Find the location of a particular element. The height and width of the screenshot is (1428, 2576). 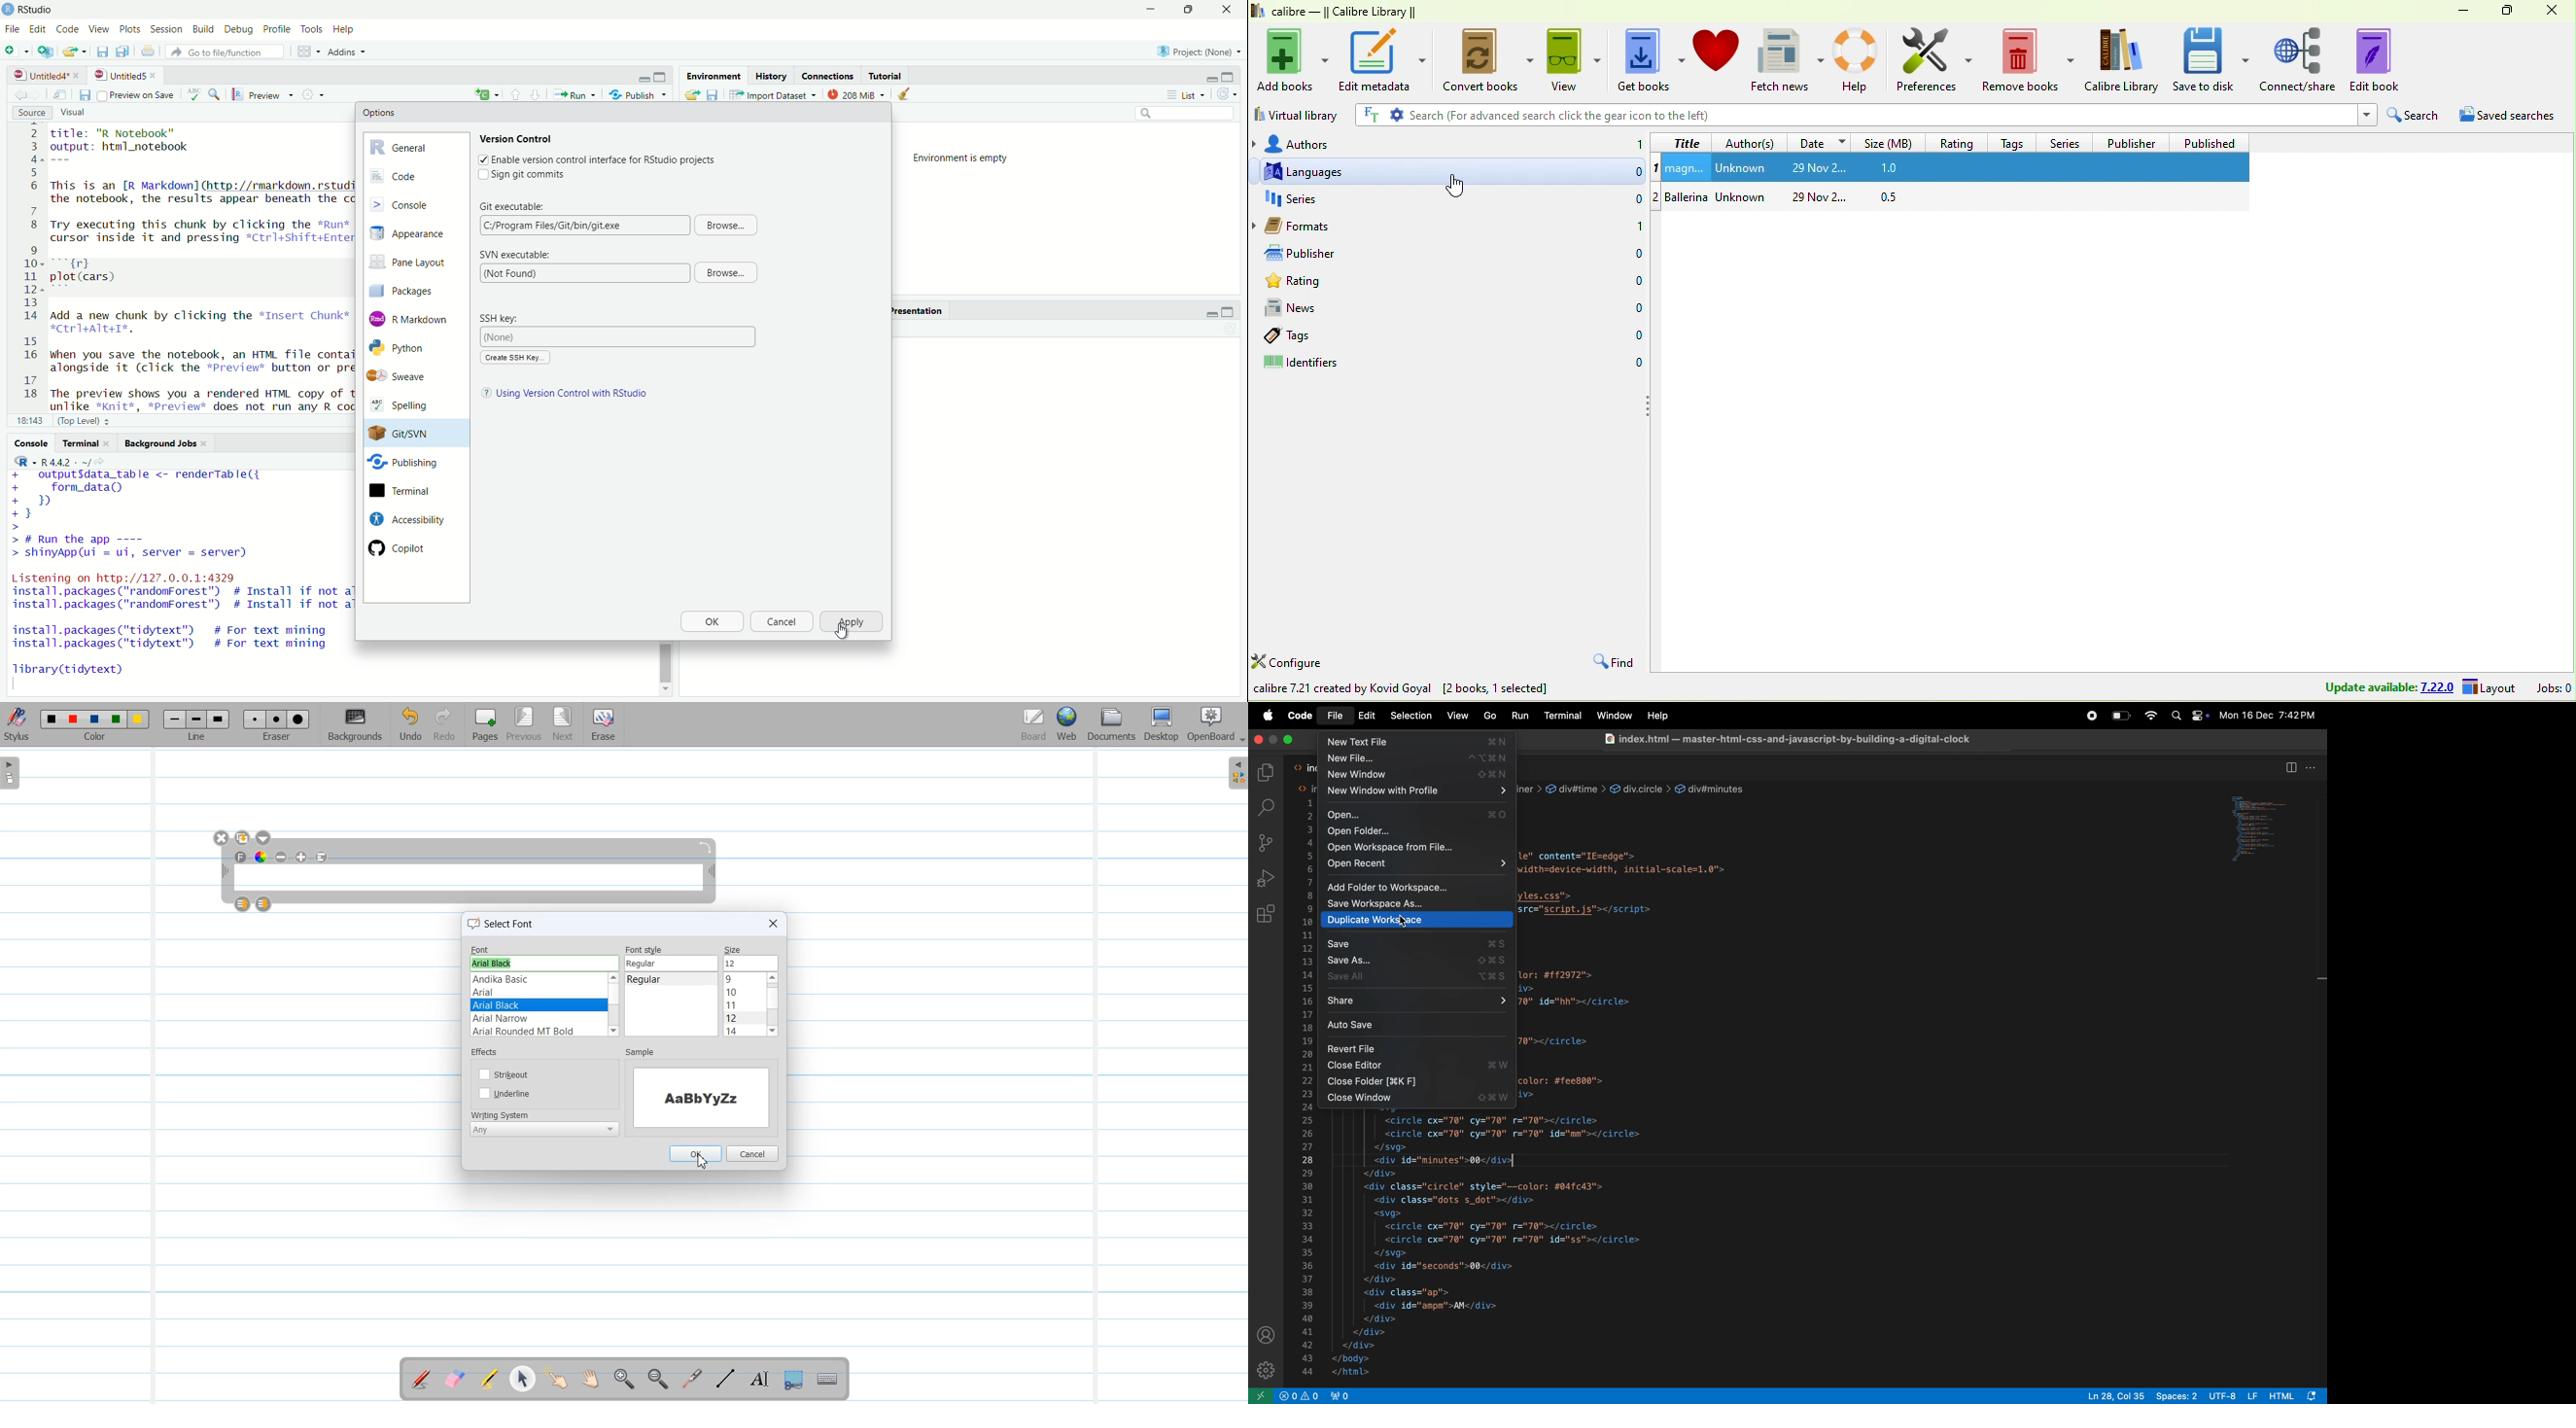

208  is located at coordinates (857, 94).